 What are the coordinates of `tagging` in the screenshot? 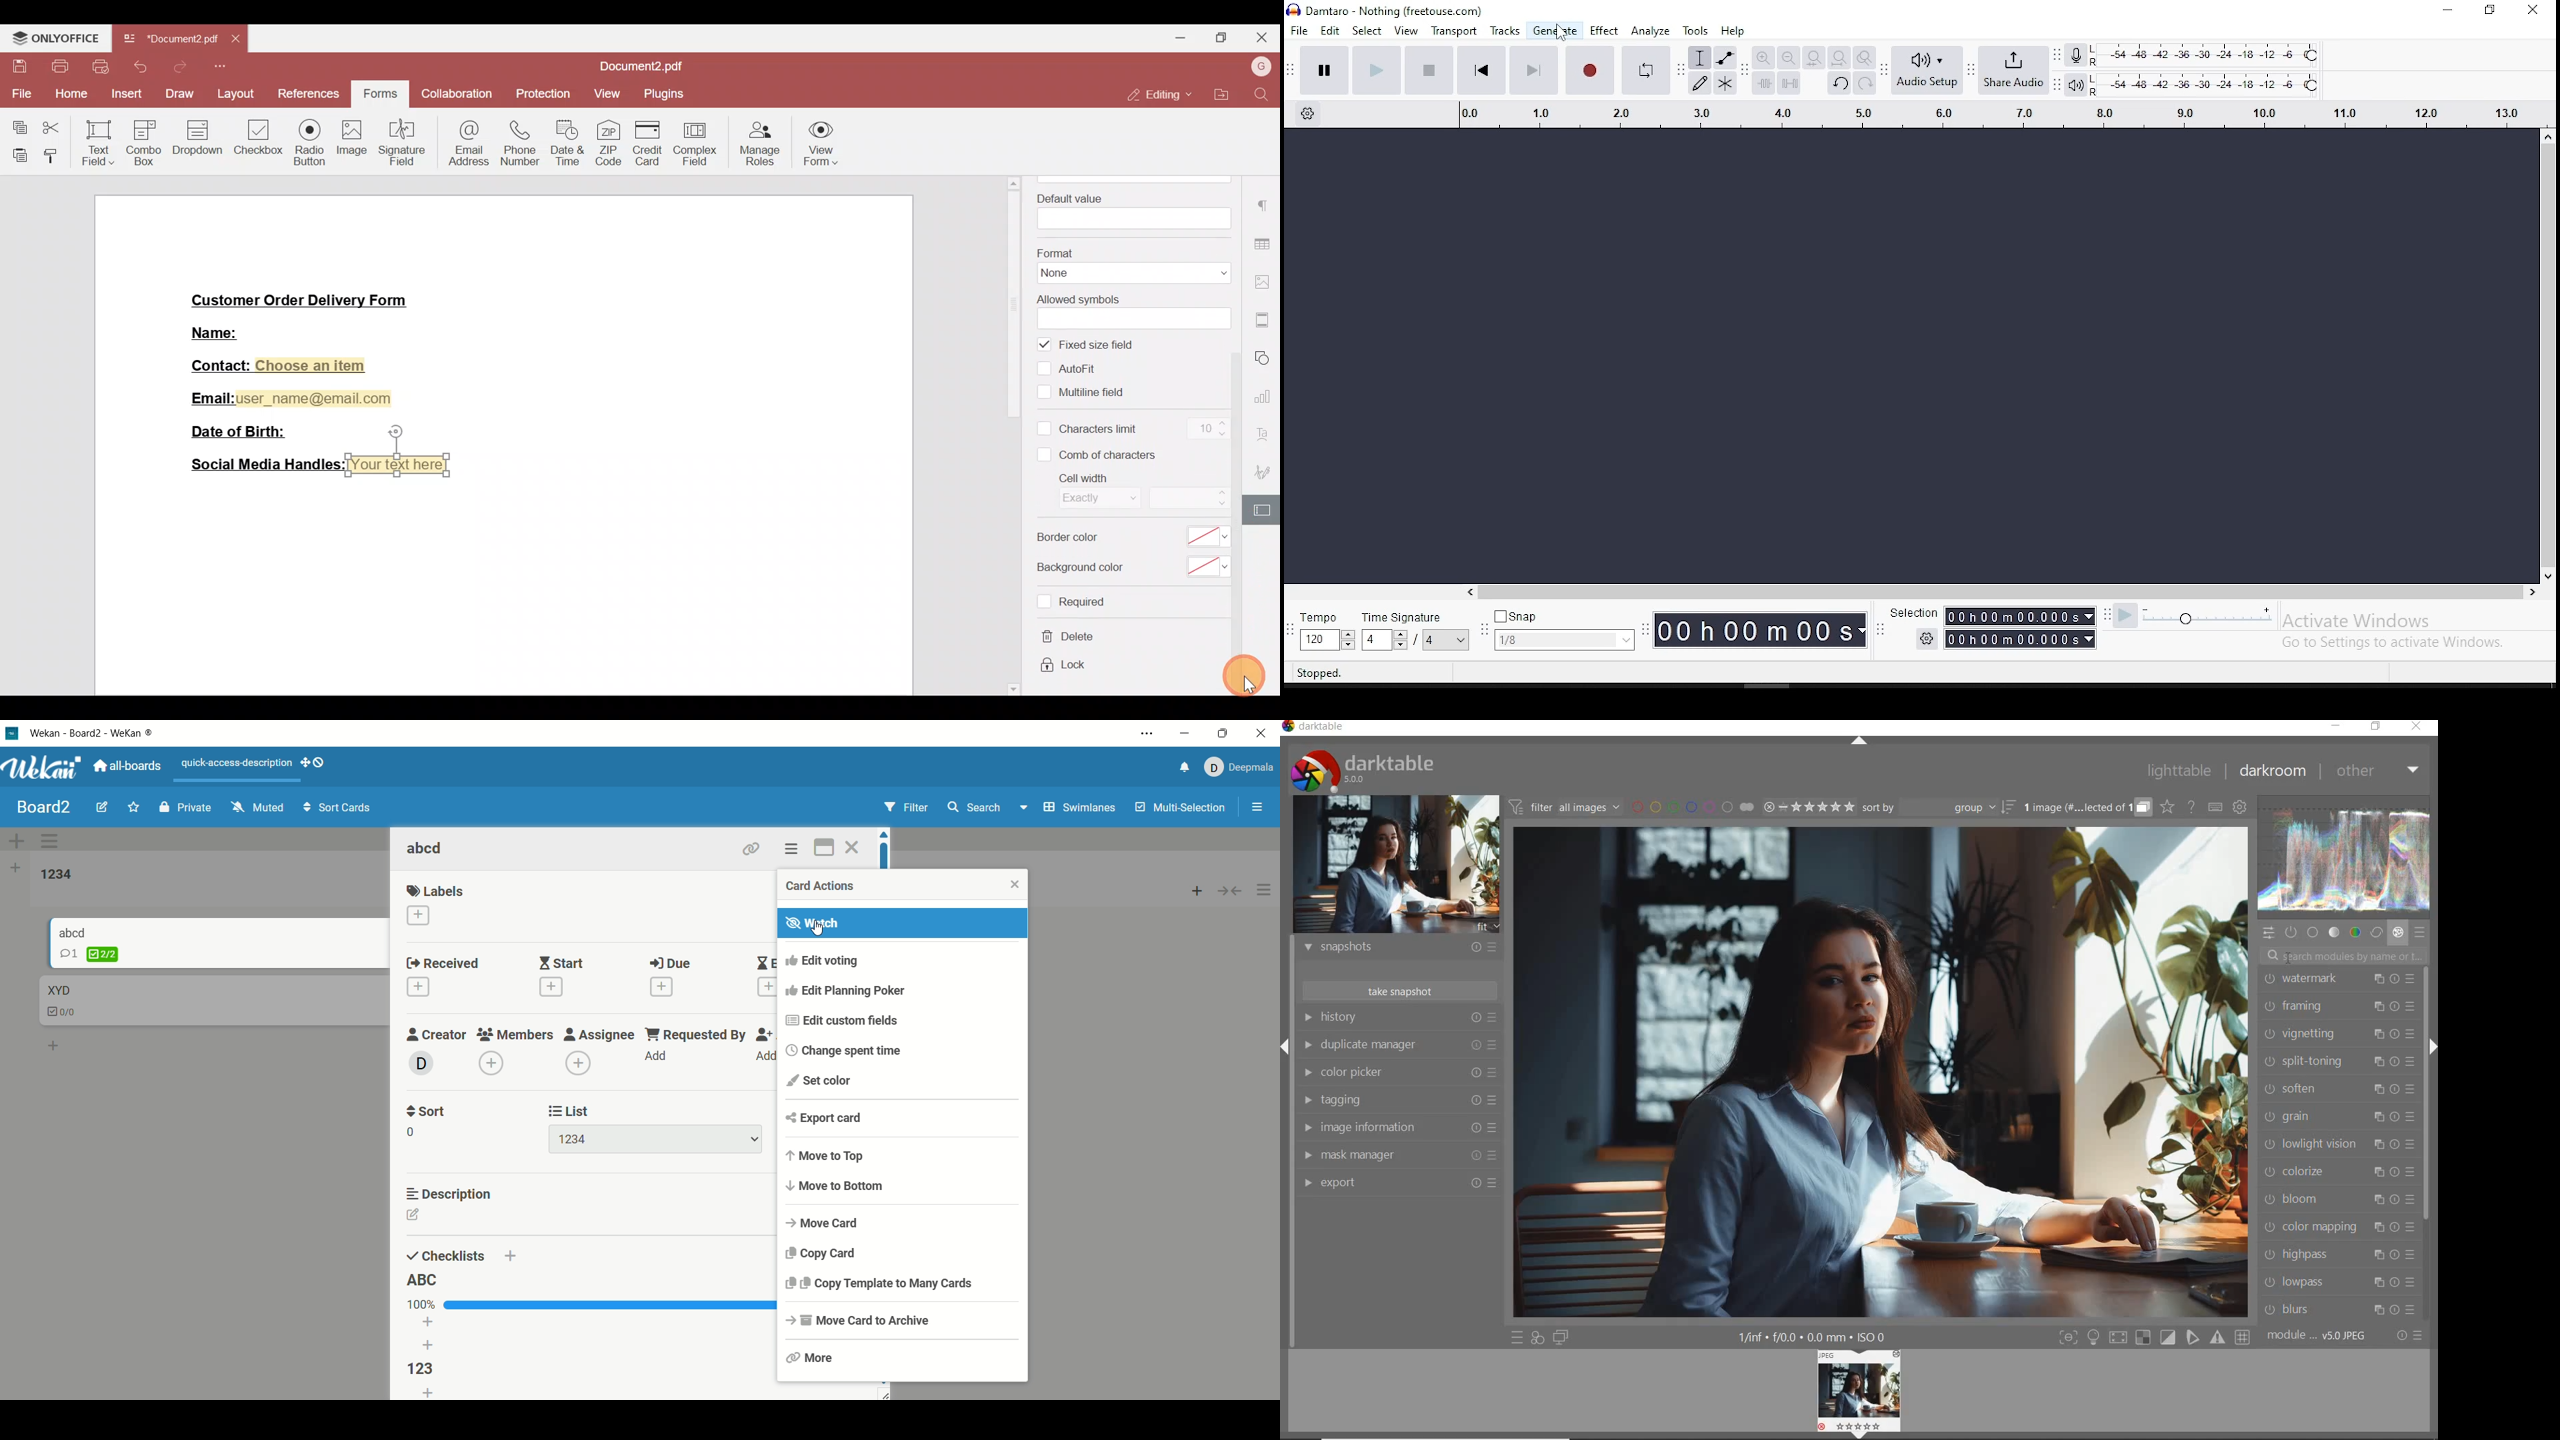 It's located at (1397, 1099).